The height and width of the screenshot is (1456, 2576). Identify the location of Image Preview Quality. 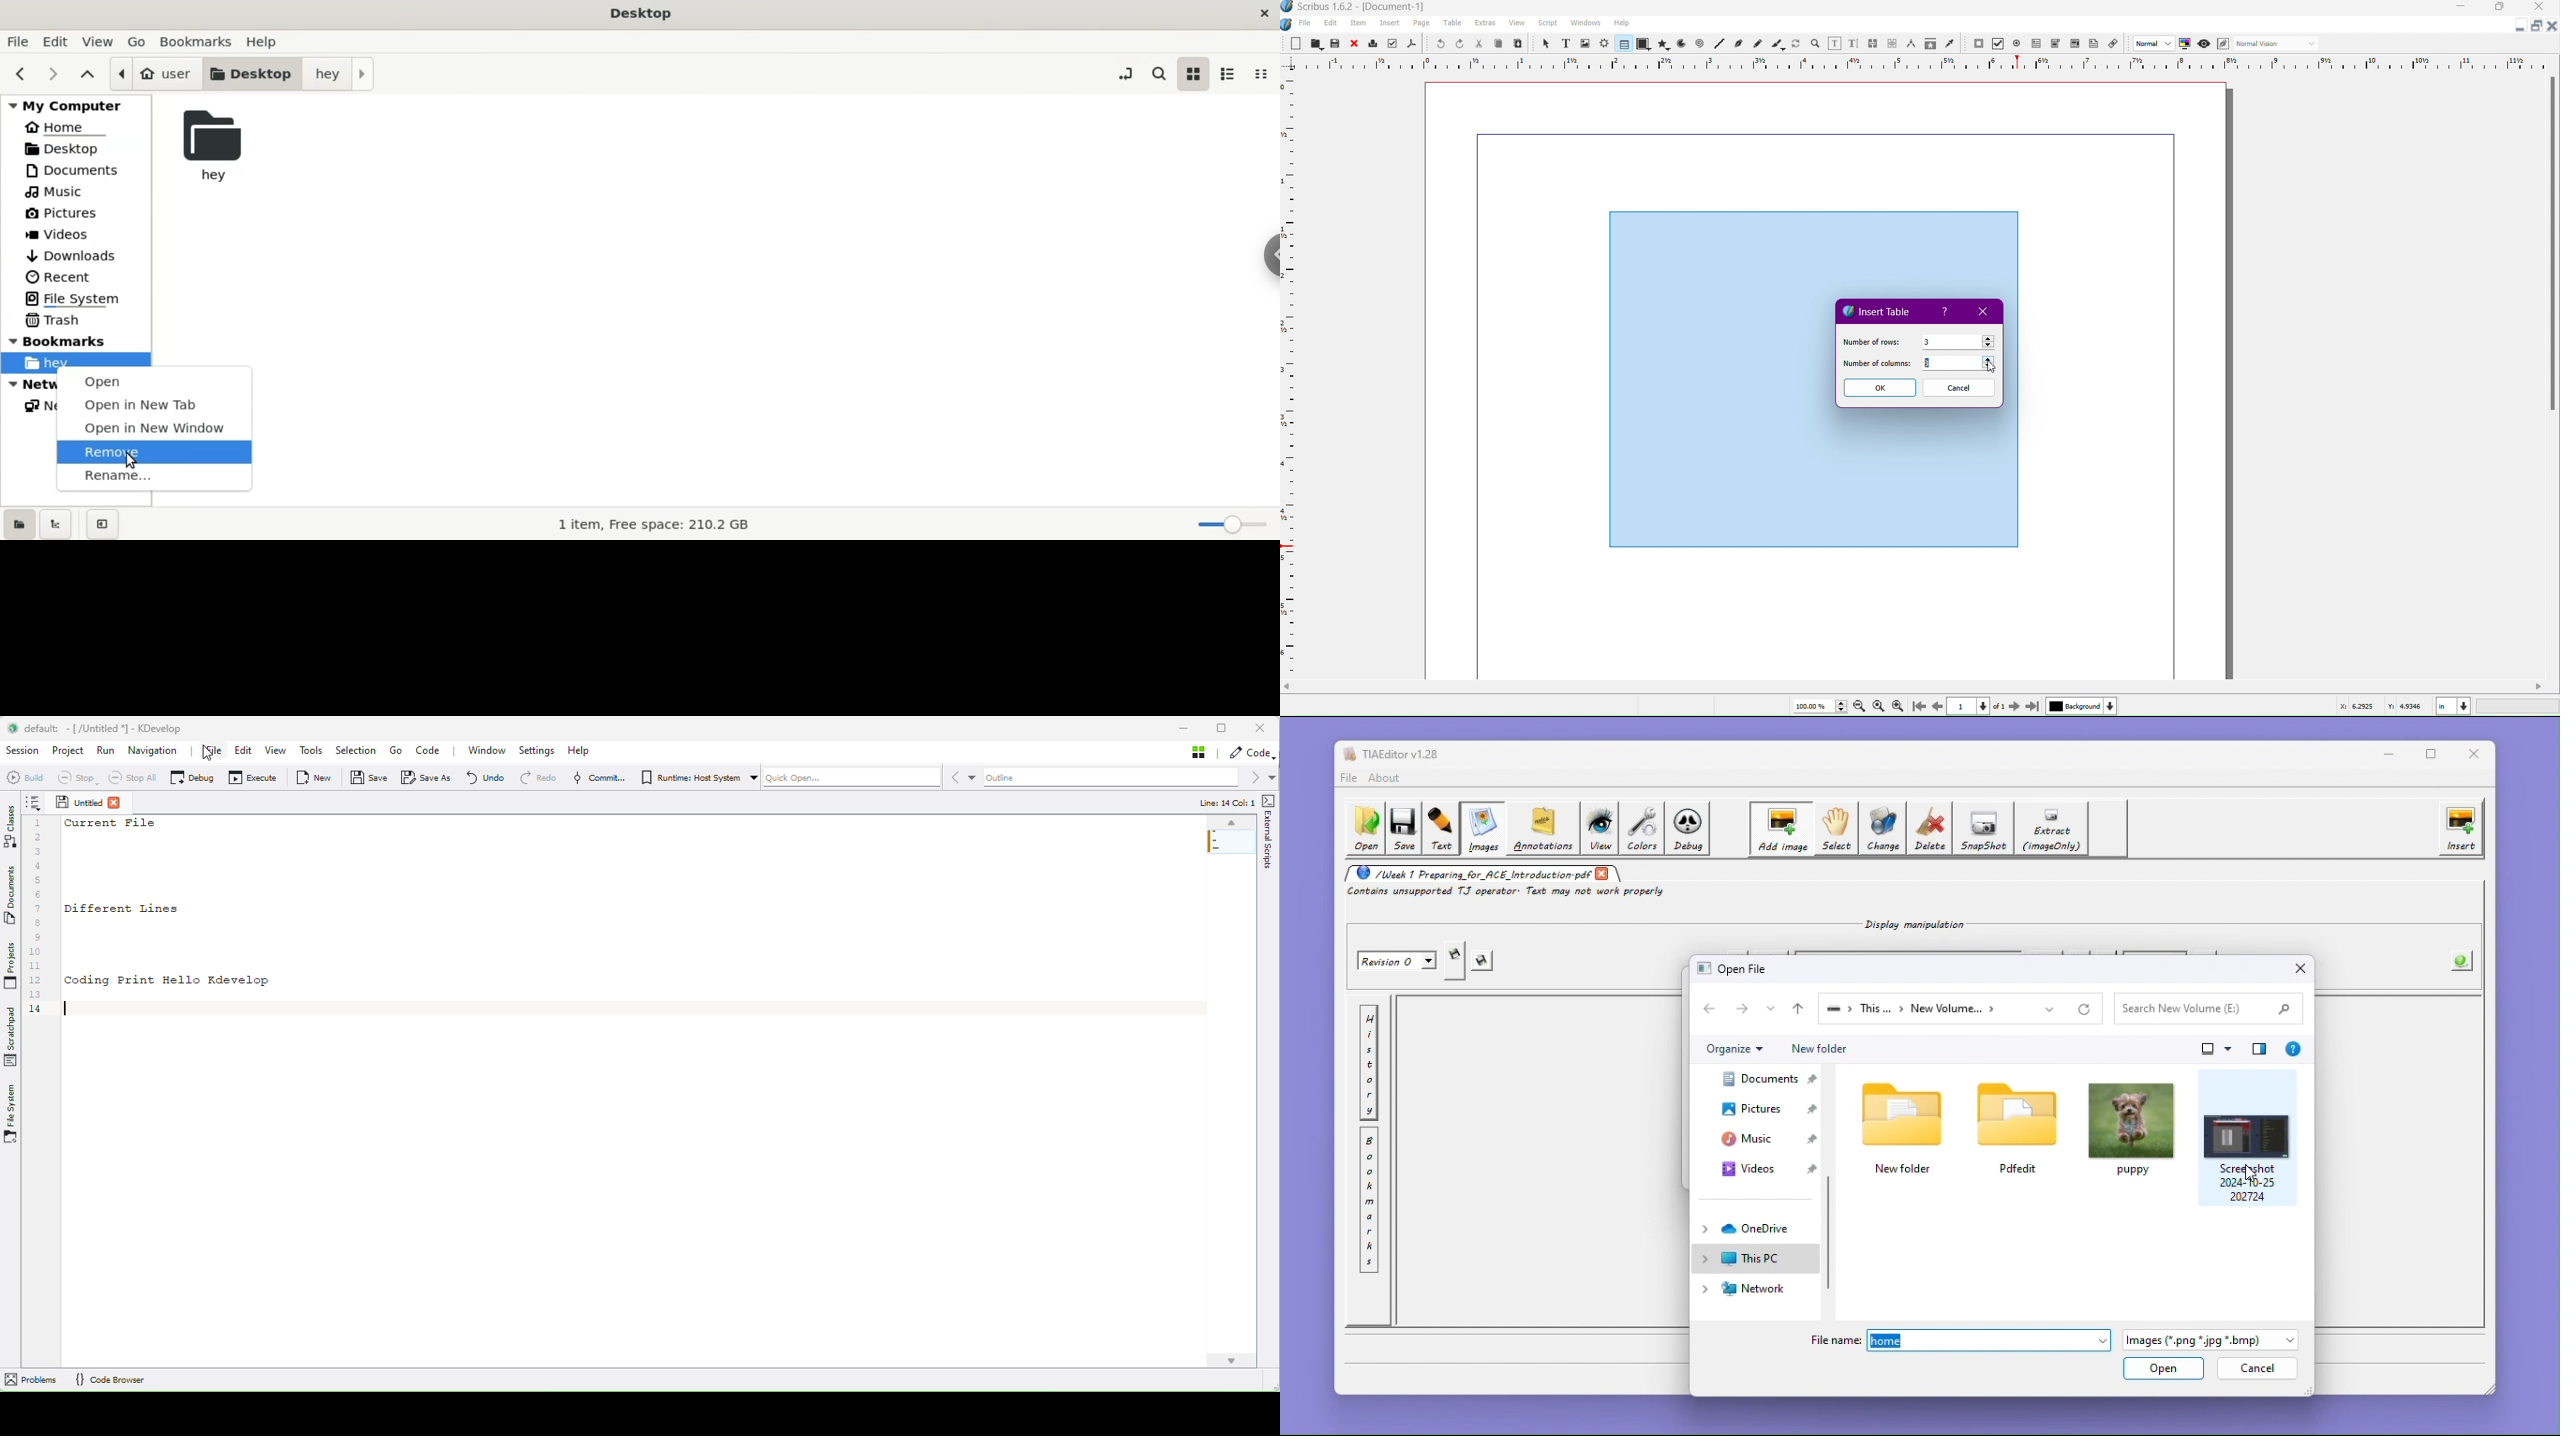
(2154, 43).